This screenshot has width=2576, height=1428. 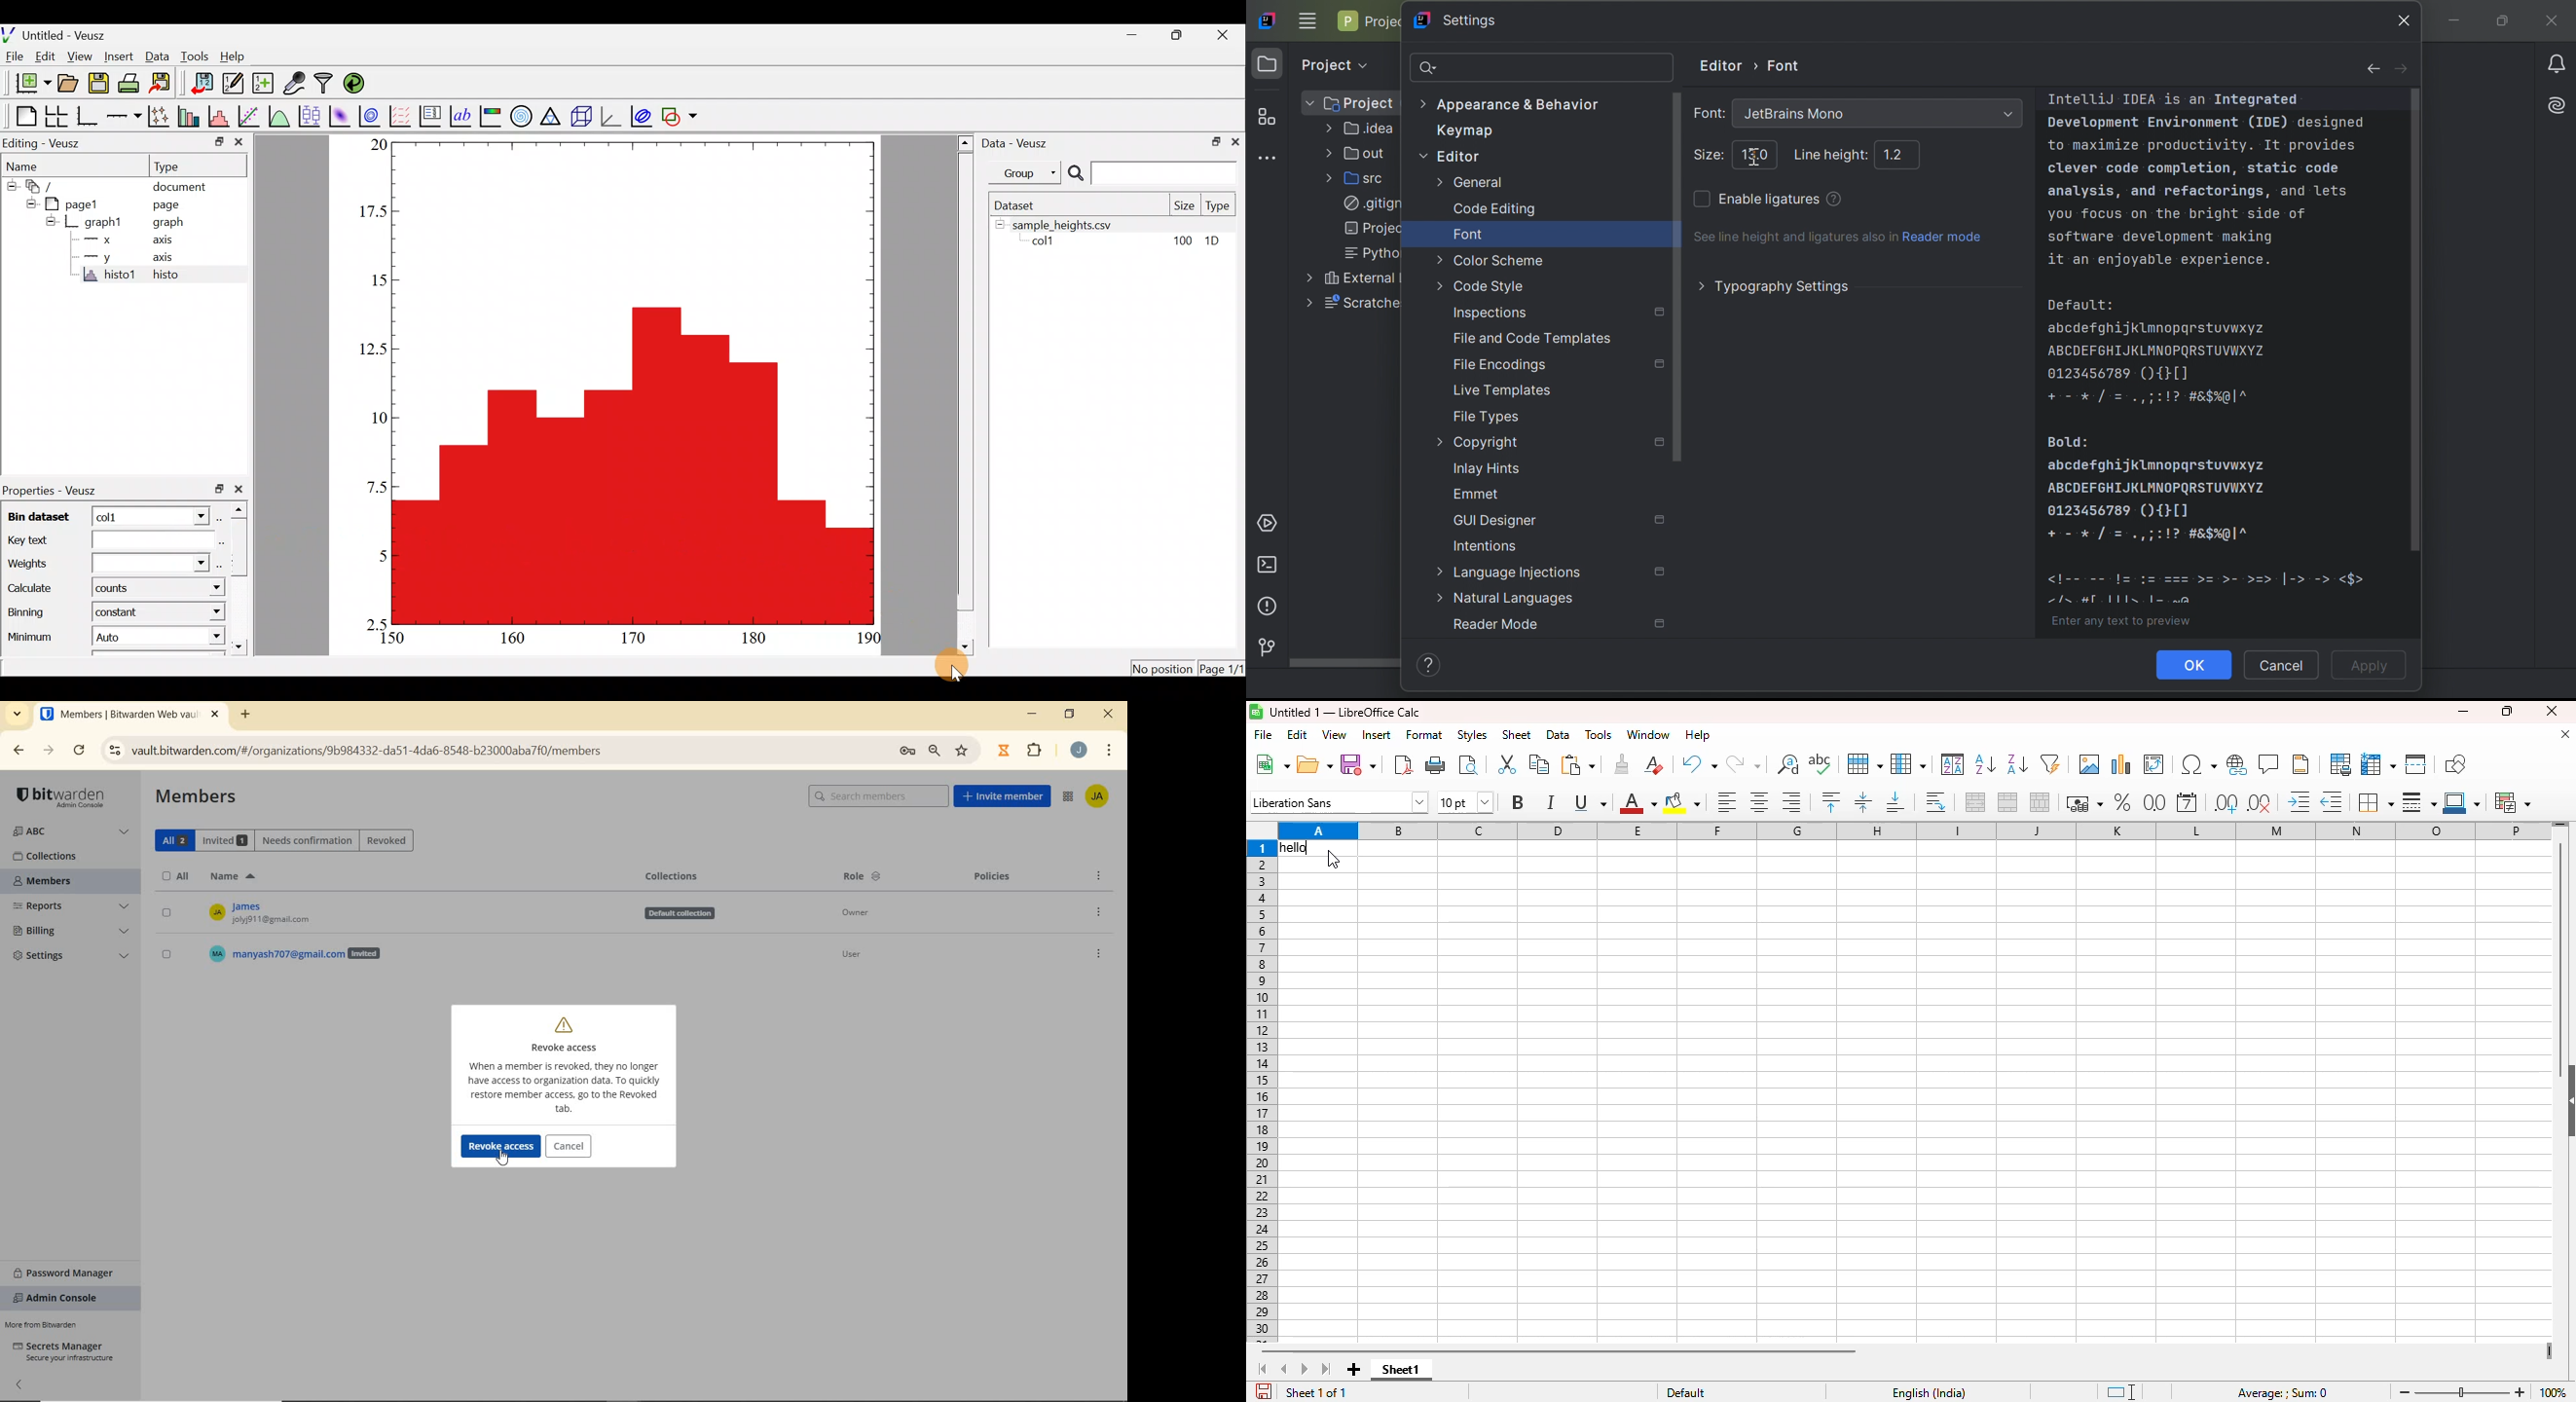 What do you see at coordinates (1265, 1390) in the screenshot?
I see `click to save the document` at bounding box center [1265, 1390].